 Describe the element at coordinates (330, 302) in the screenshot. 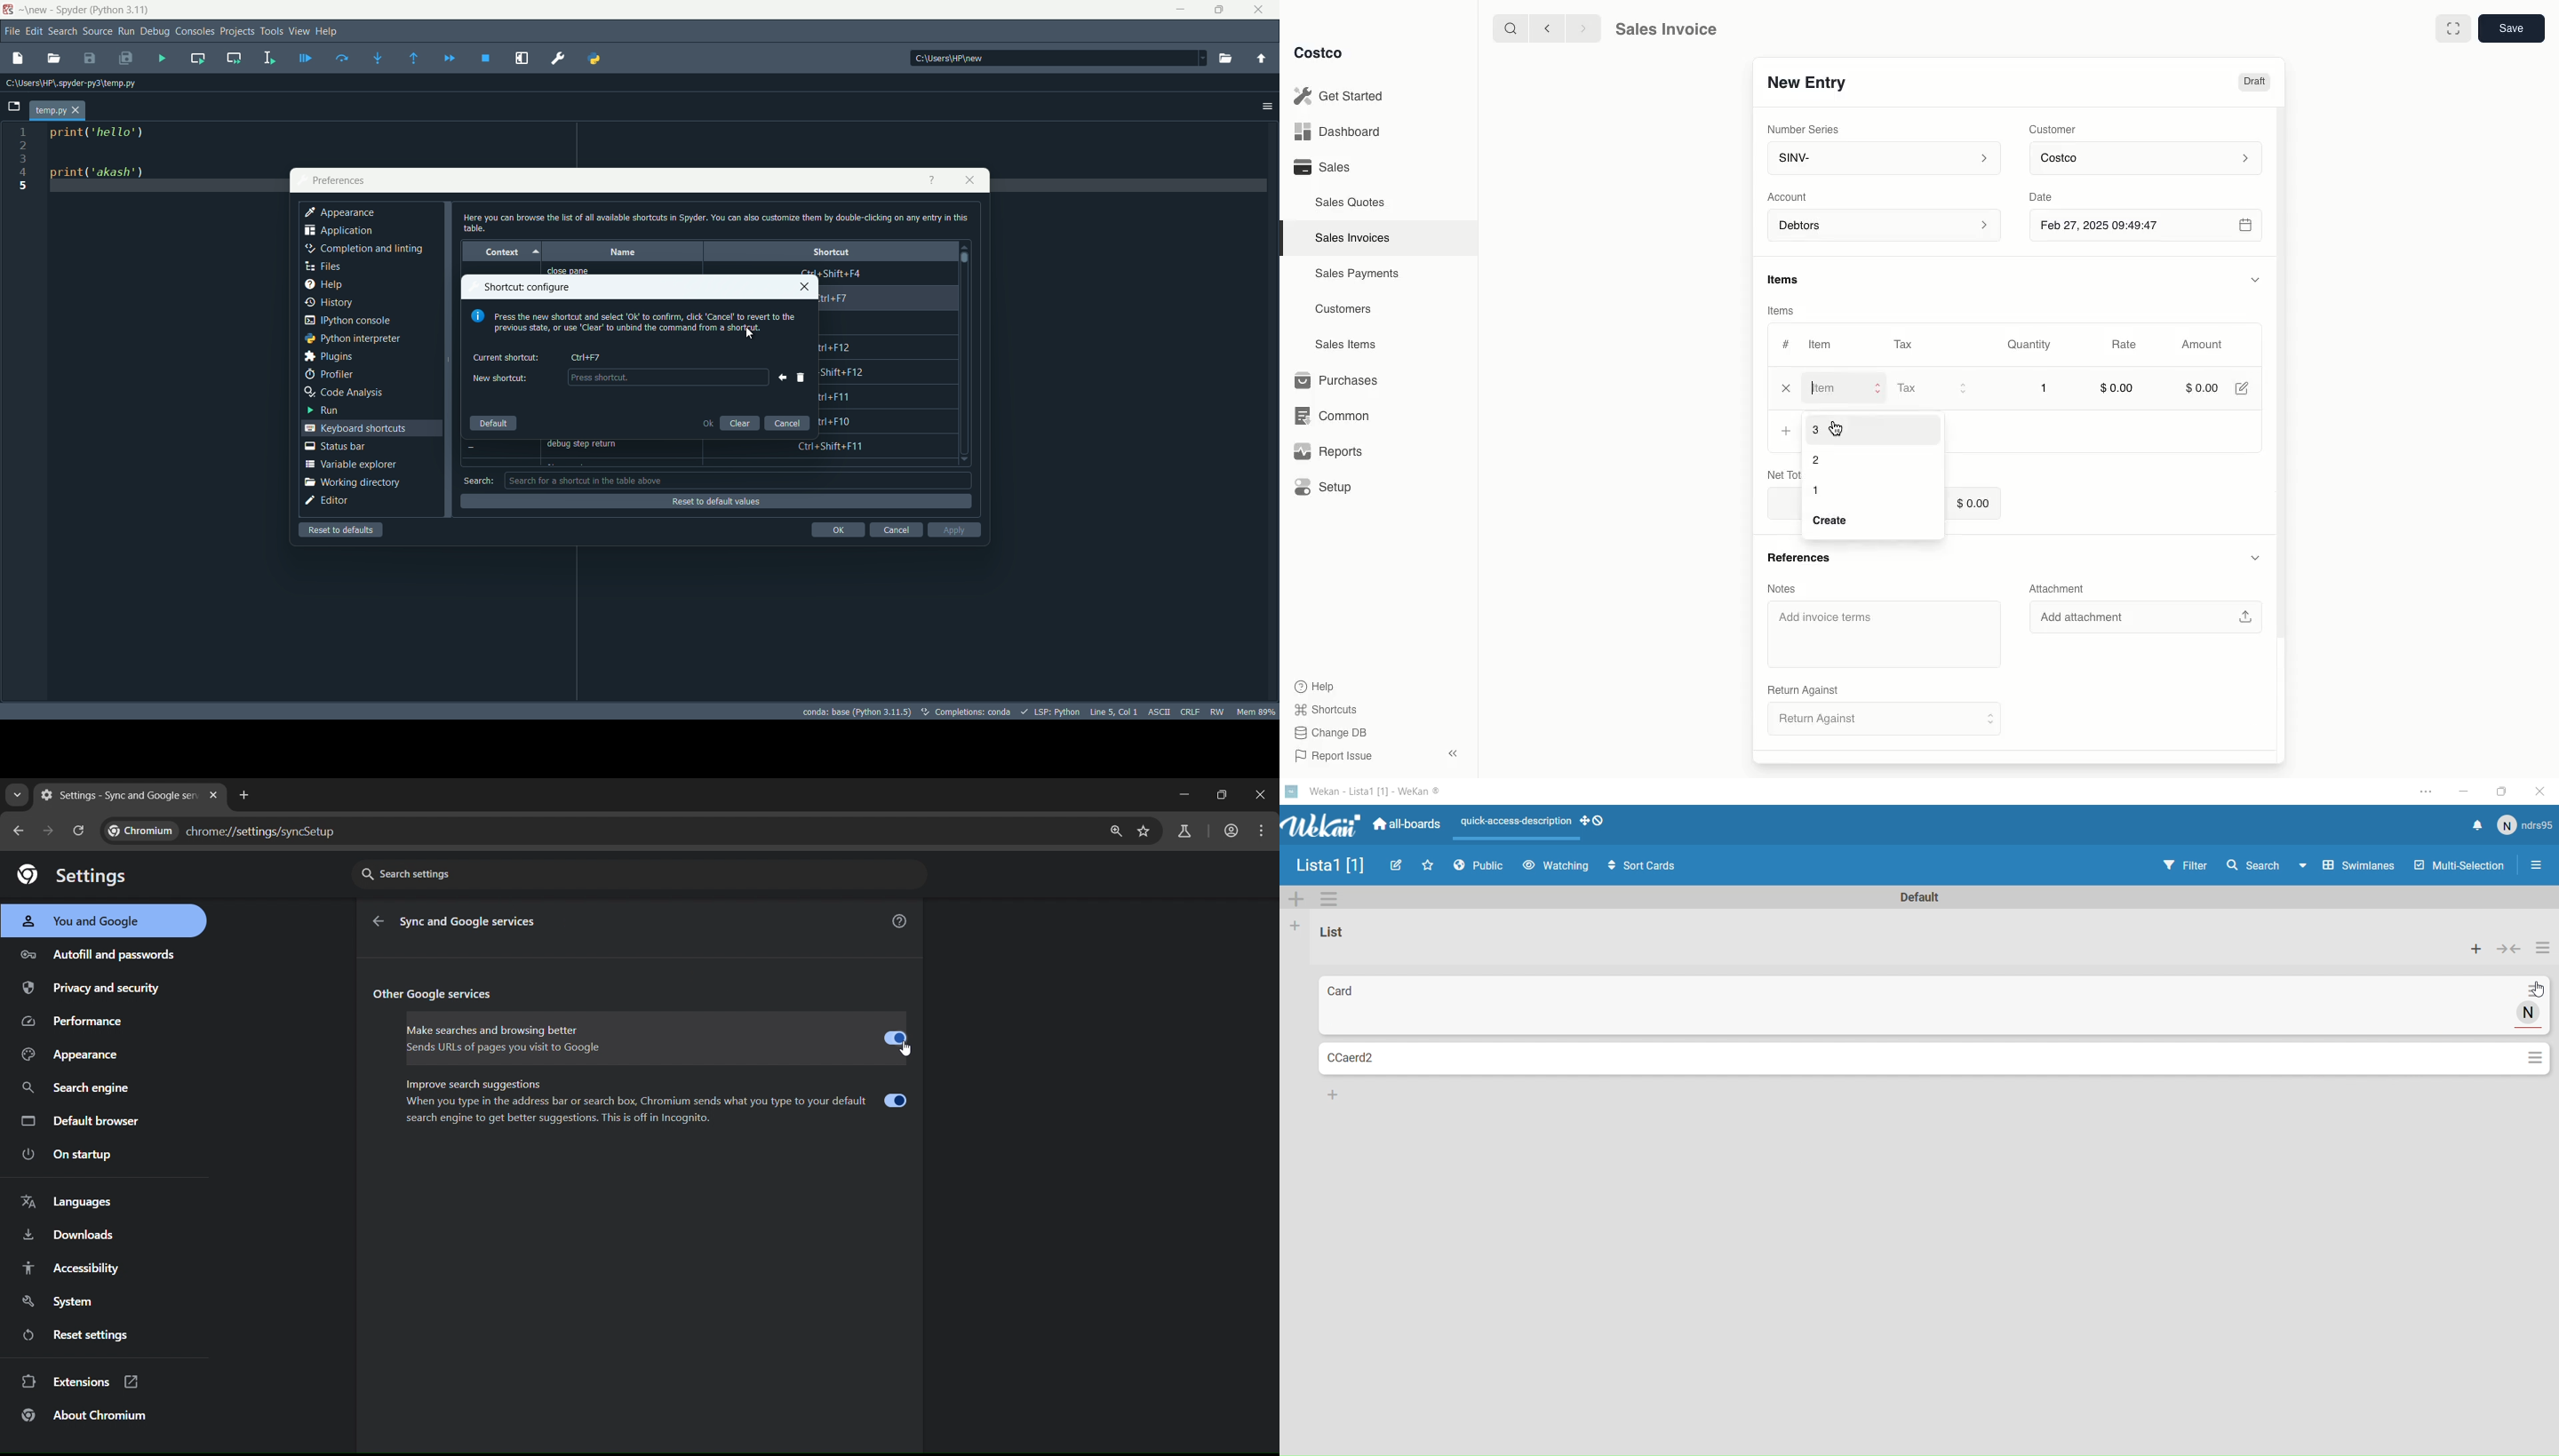

I see `history` at that location.